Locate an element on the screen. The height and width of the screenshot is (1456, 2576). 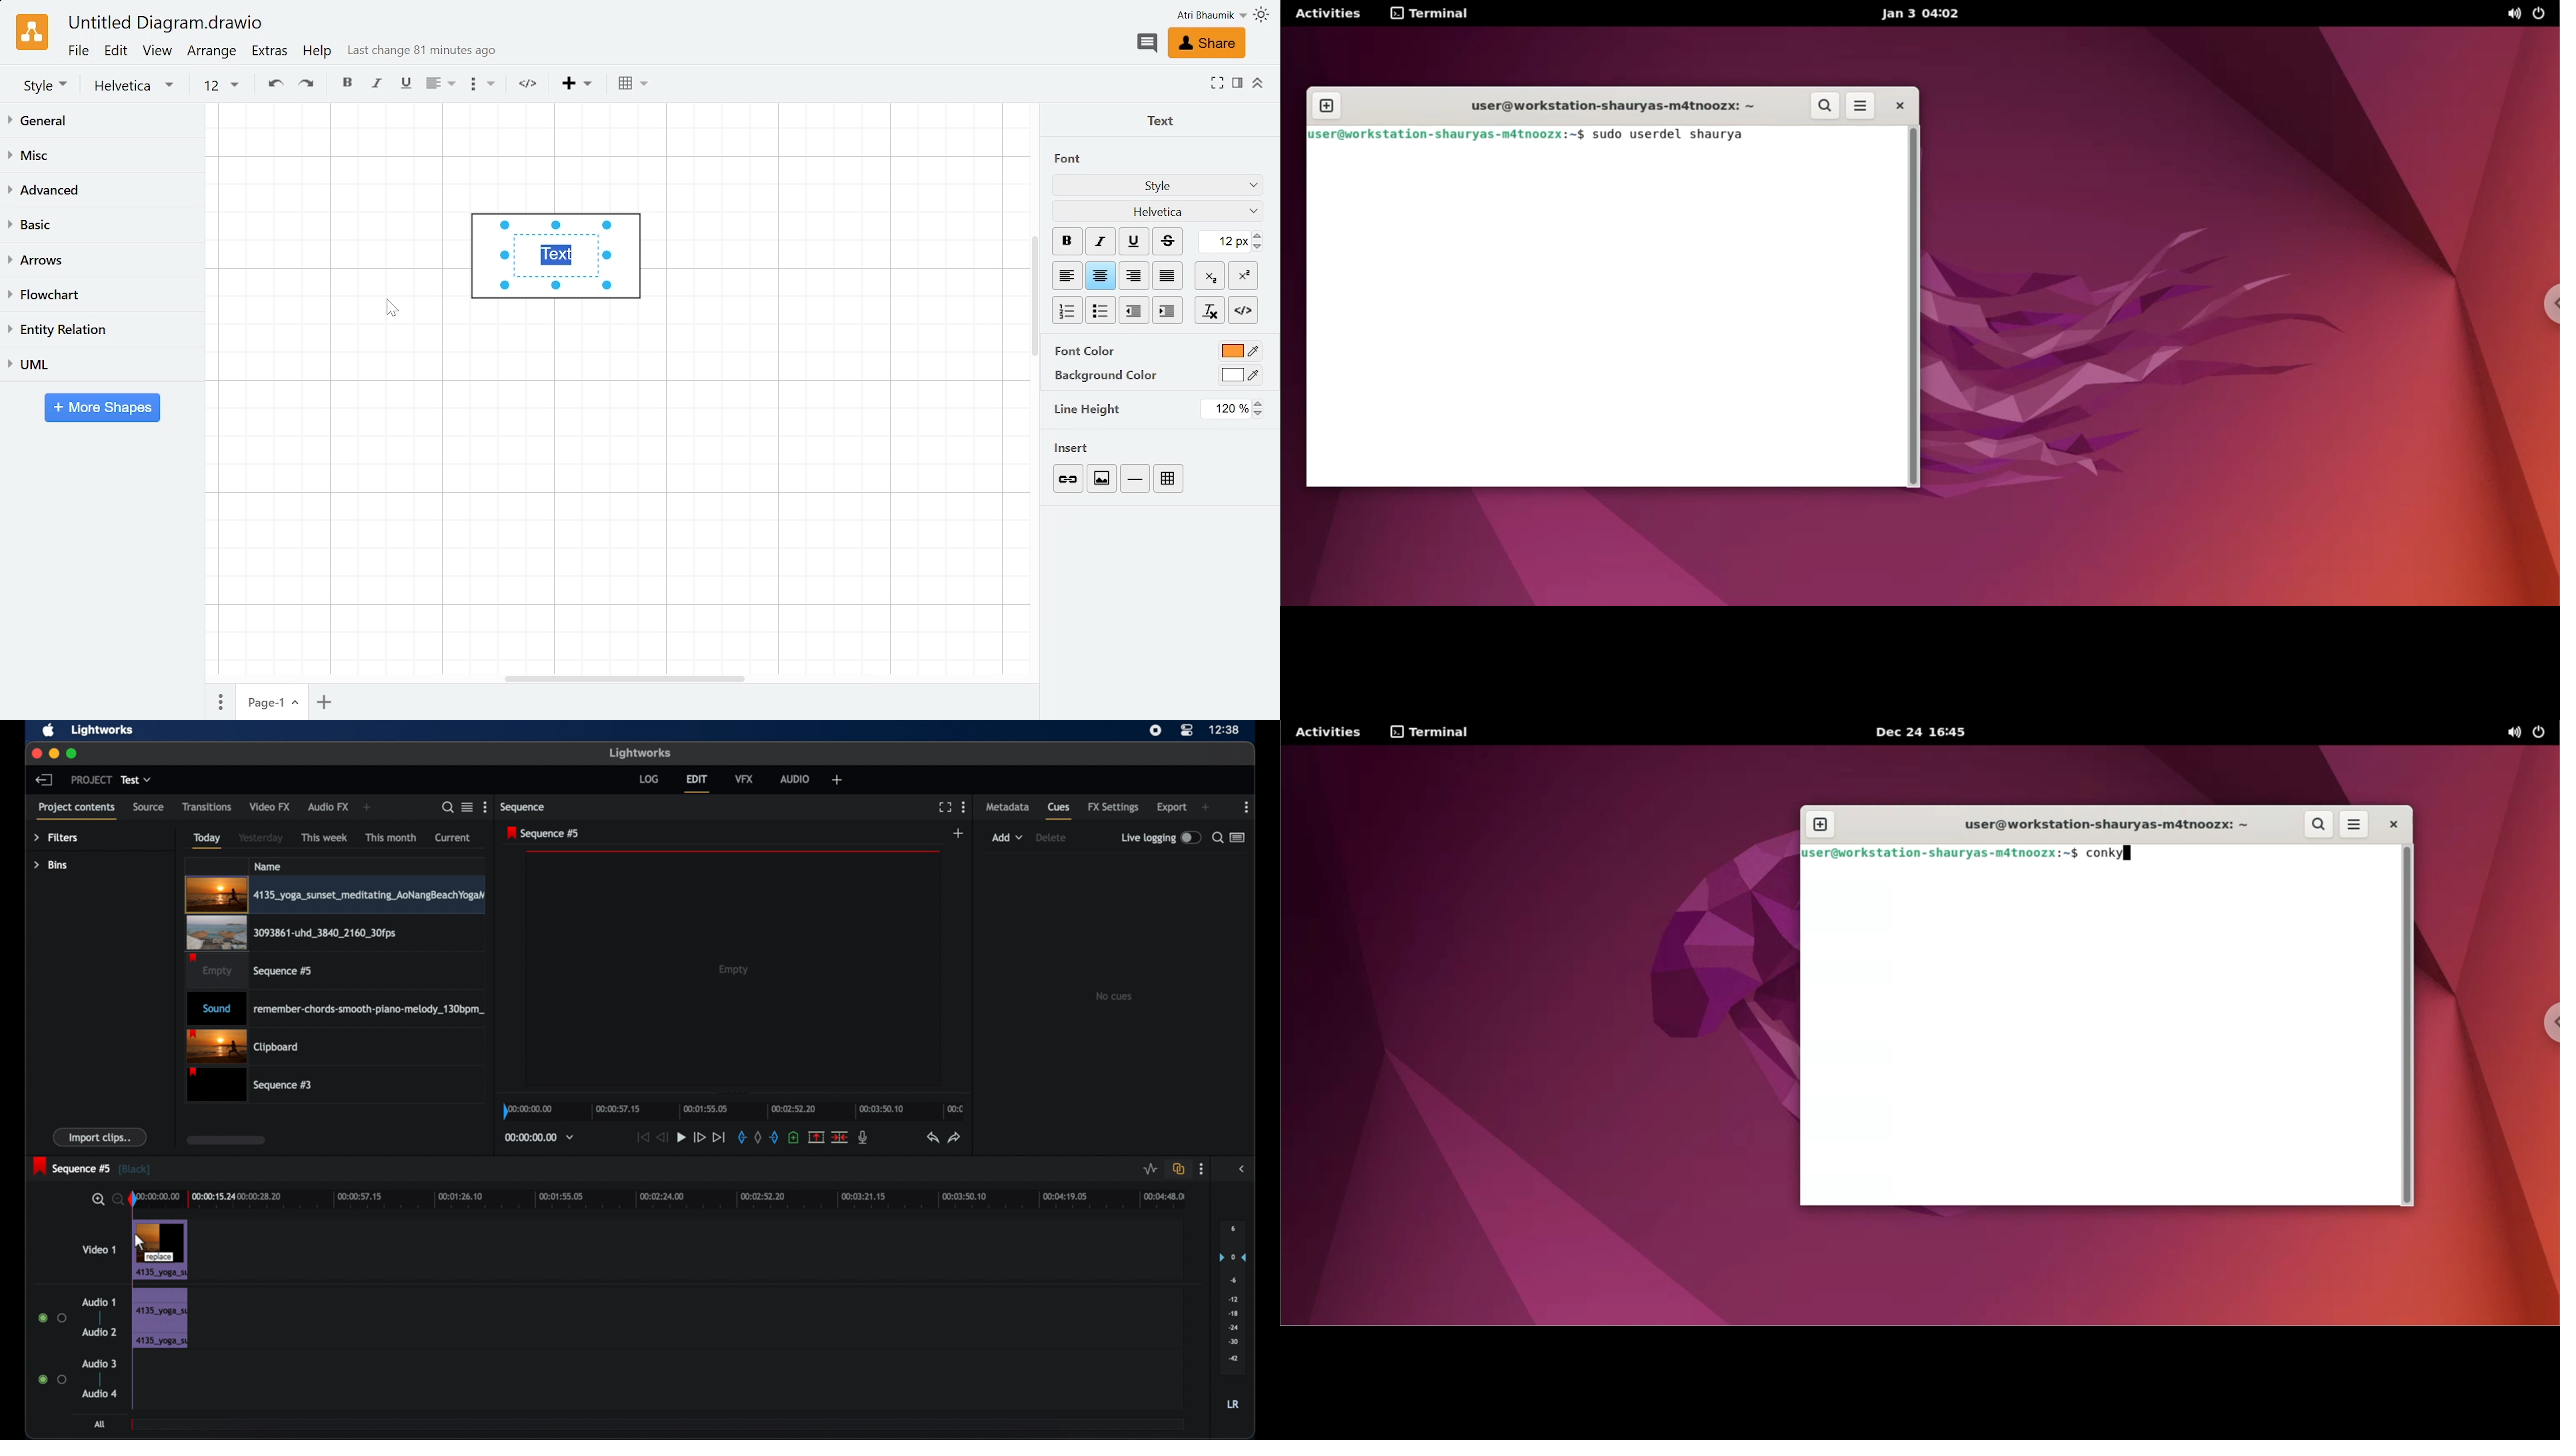
Bold is located at coordinates (1067, 241).